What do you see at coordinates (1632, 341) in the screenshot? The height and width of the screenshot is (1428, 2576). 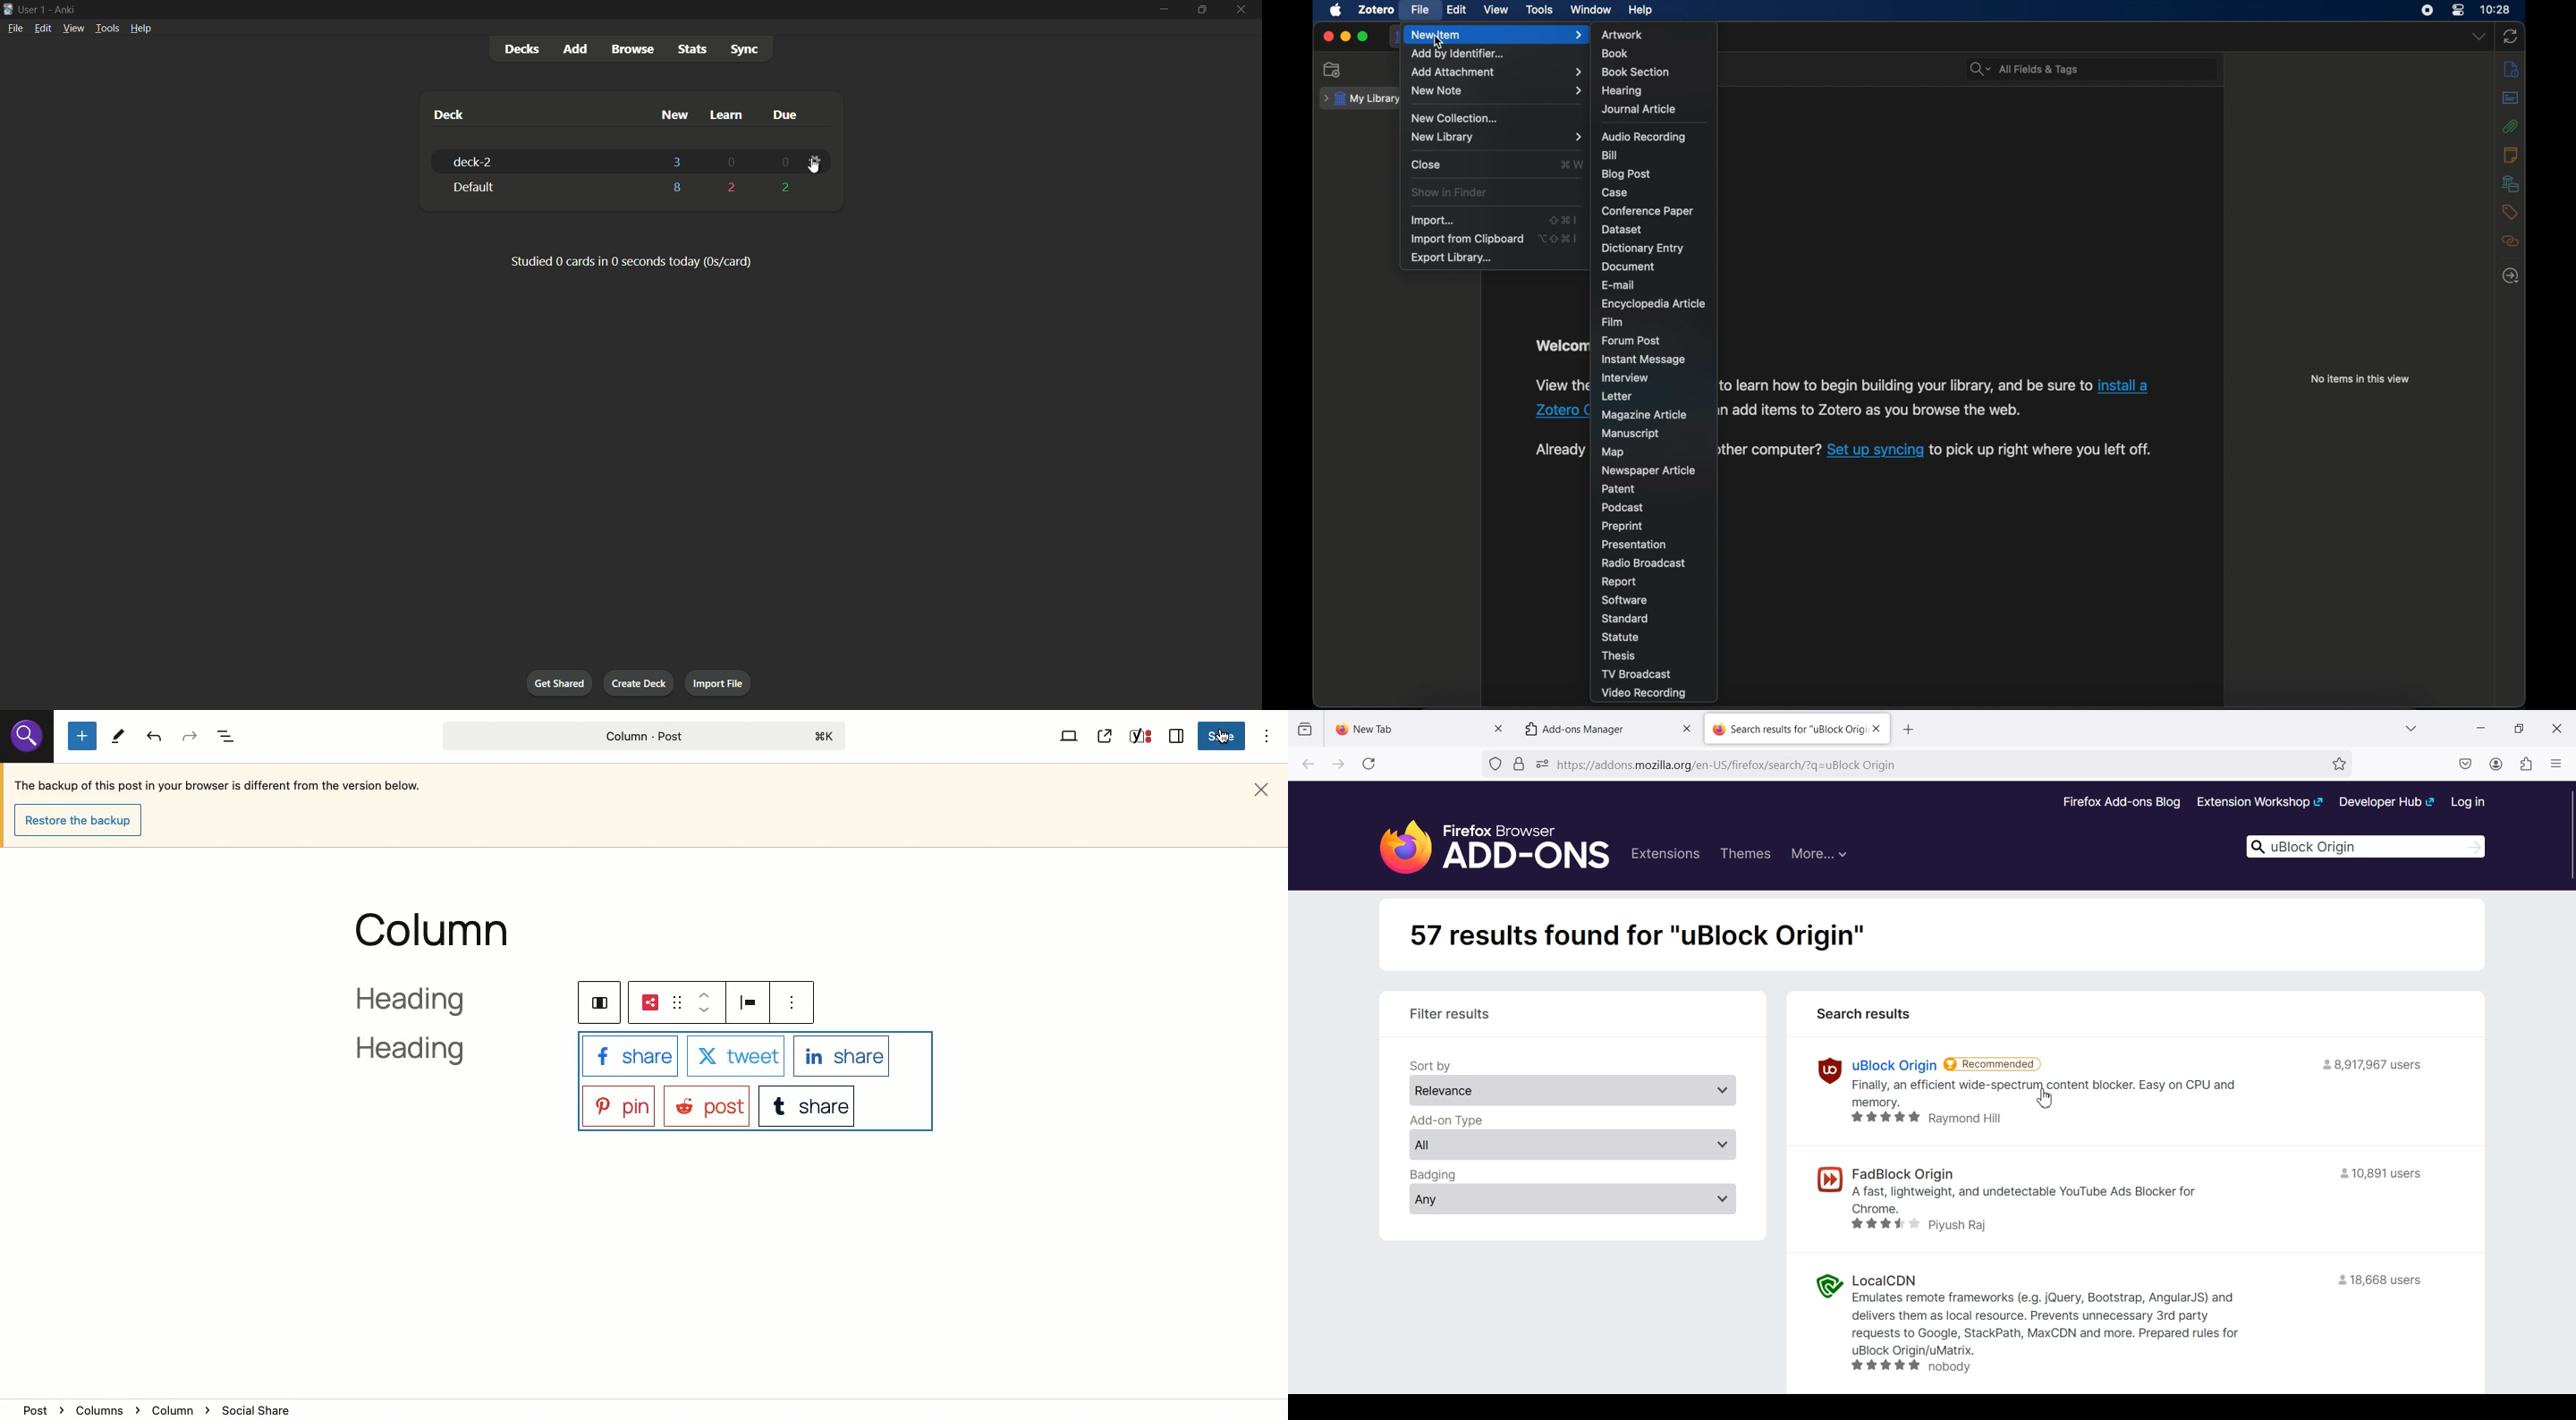 I see `forum post` at bounding box center [1632, 341].